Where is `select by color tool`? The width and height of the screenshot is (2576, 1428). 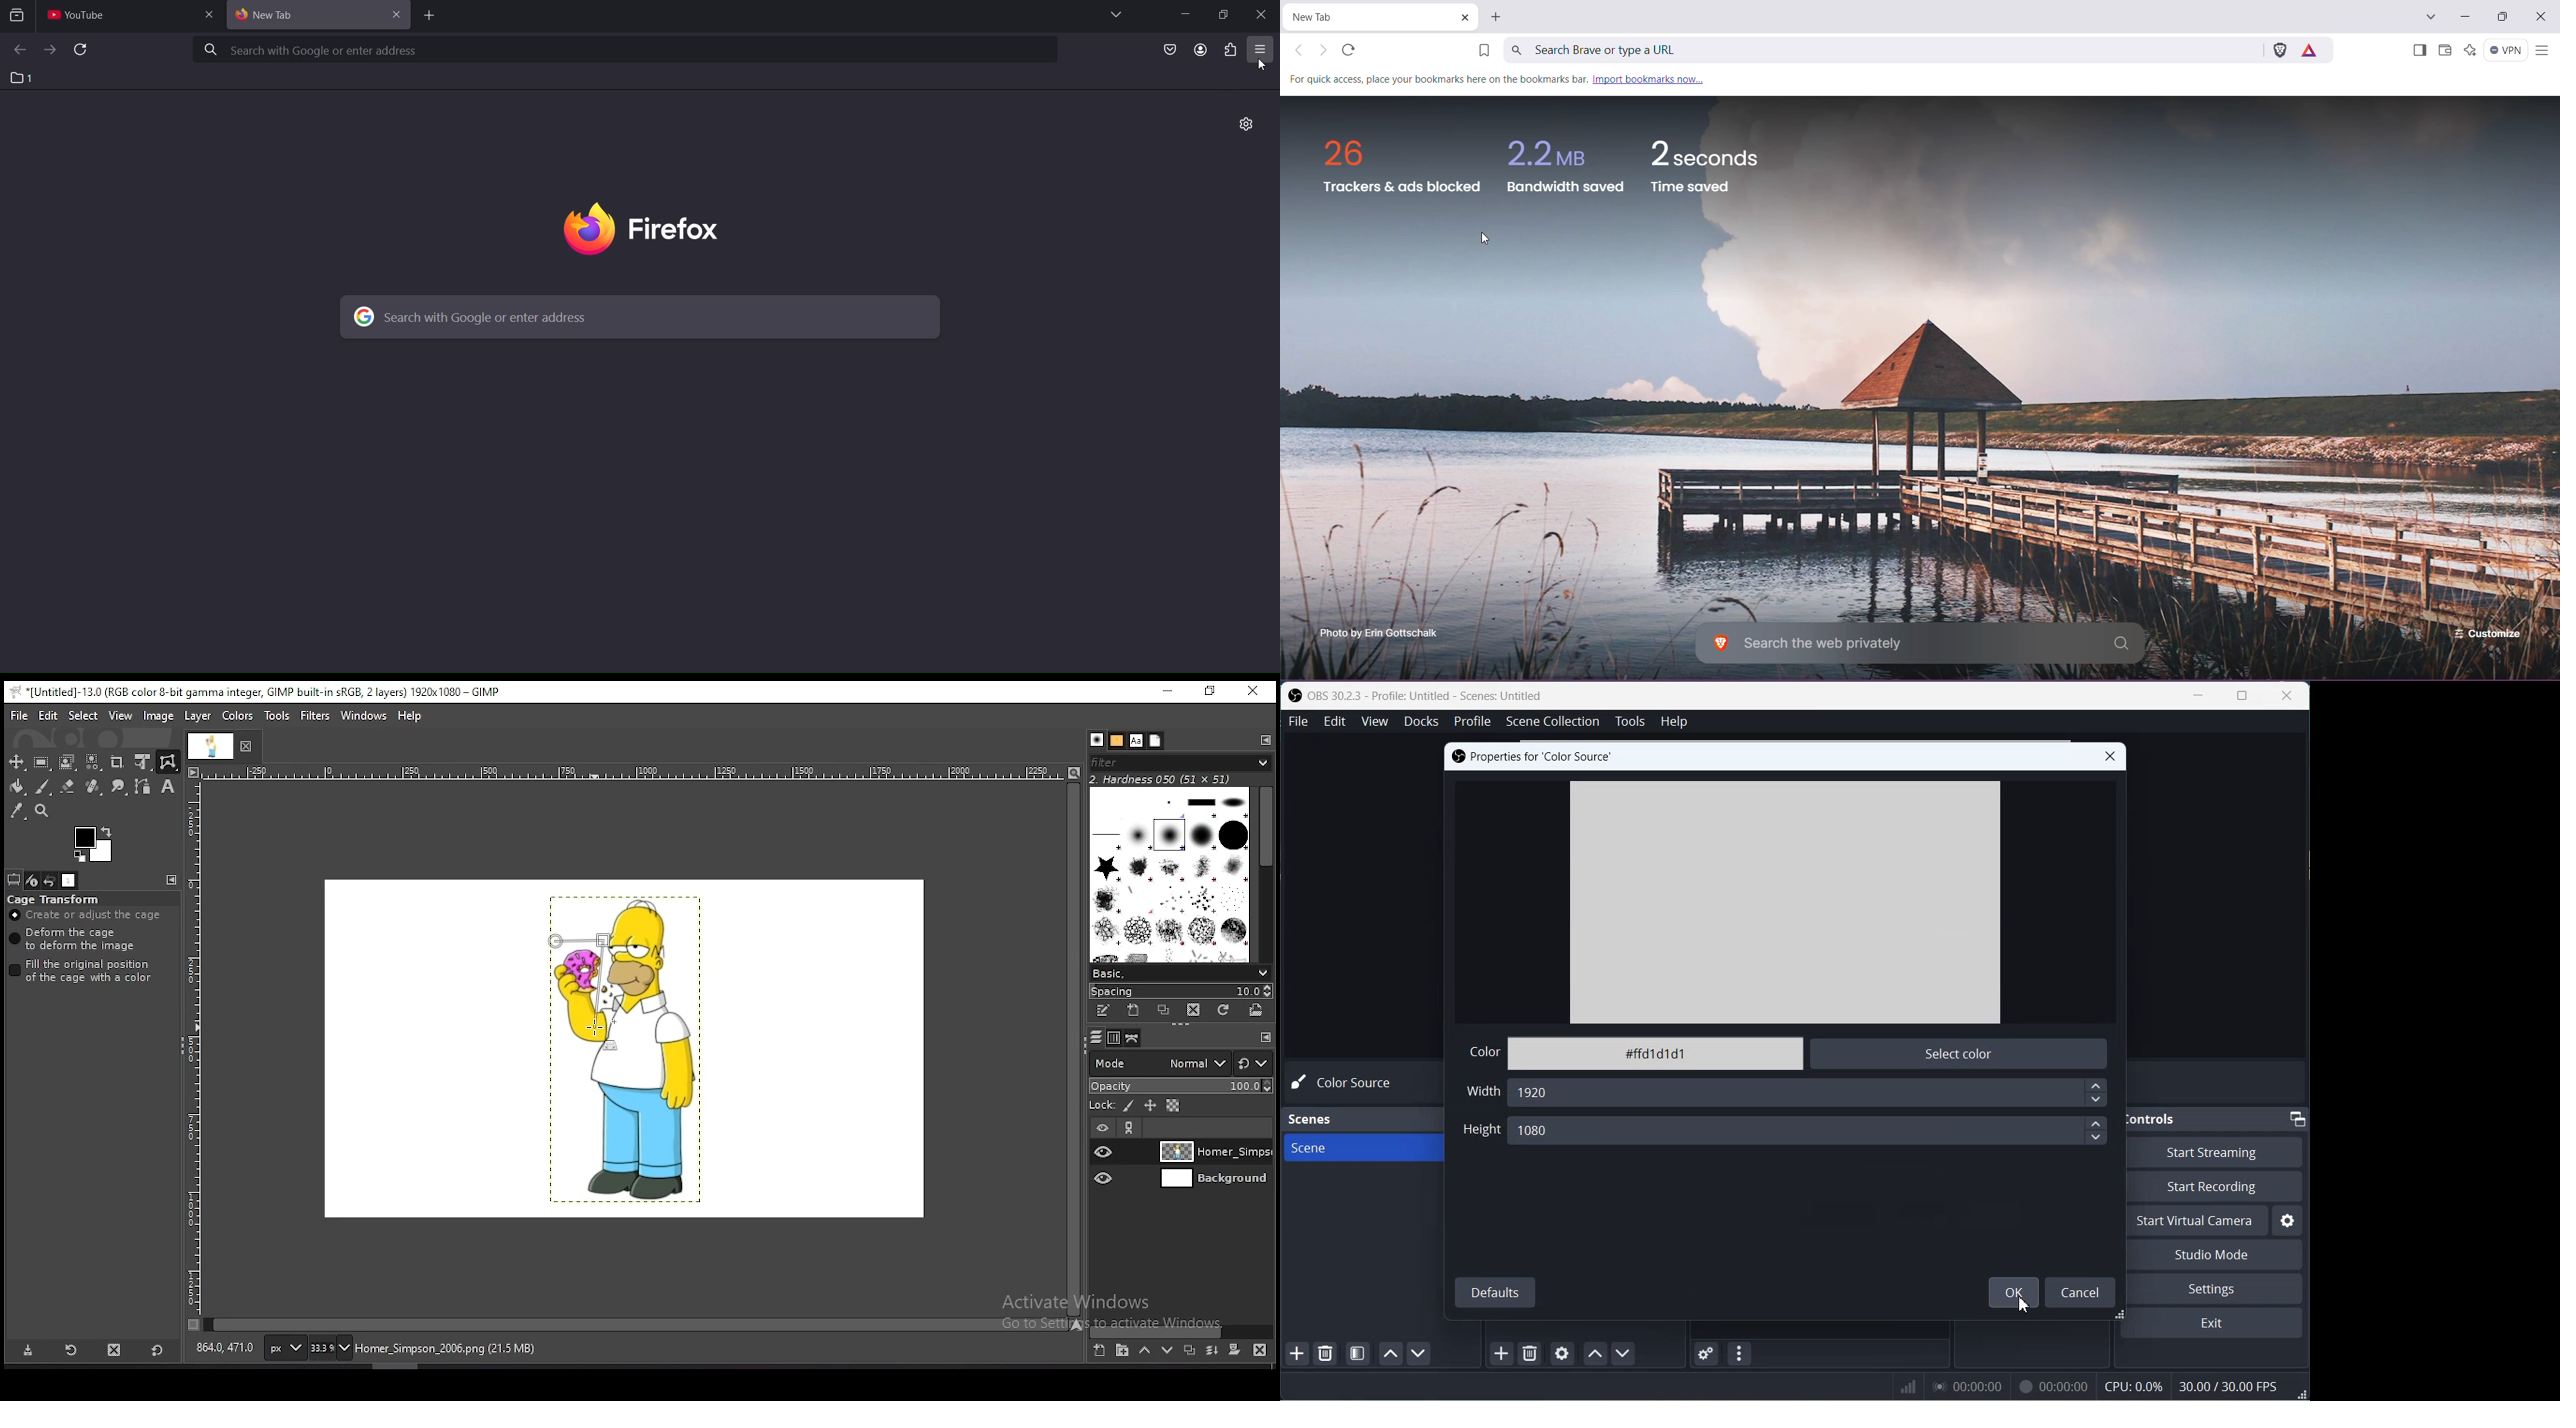
select by color tool is located at coordinates (93, 762).